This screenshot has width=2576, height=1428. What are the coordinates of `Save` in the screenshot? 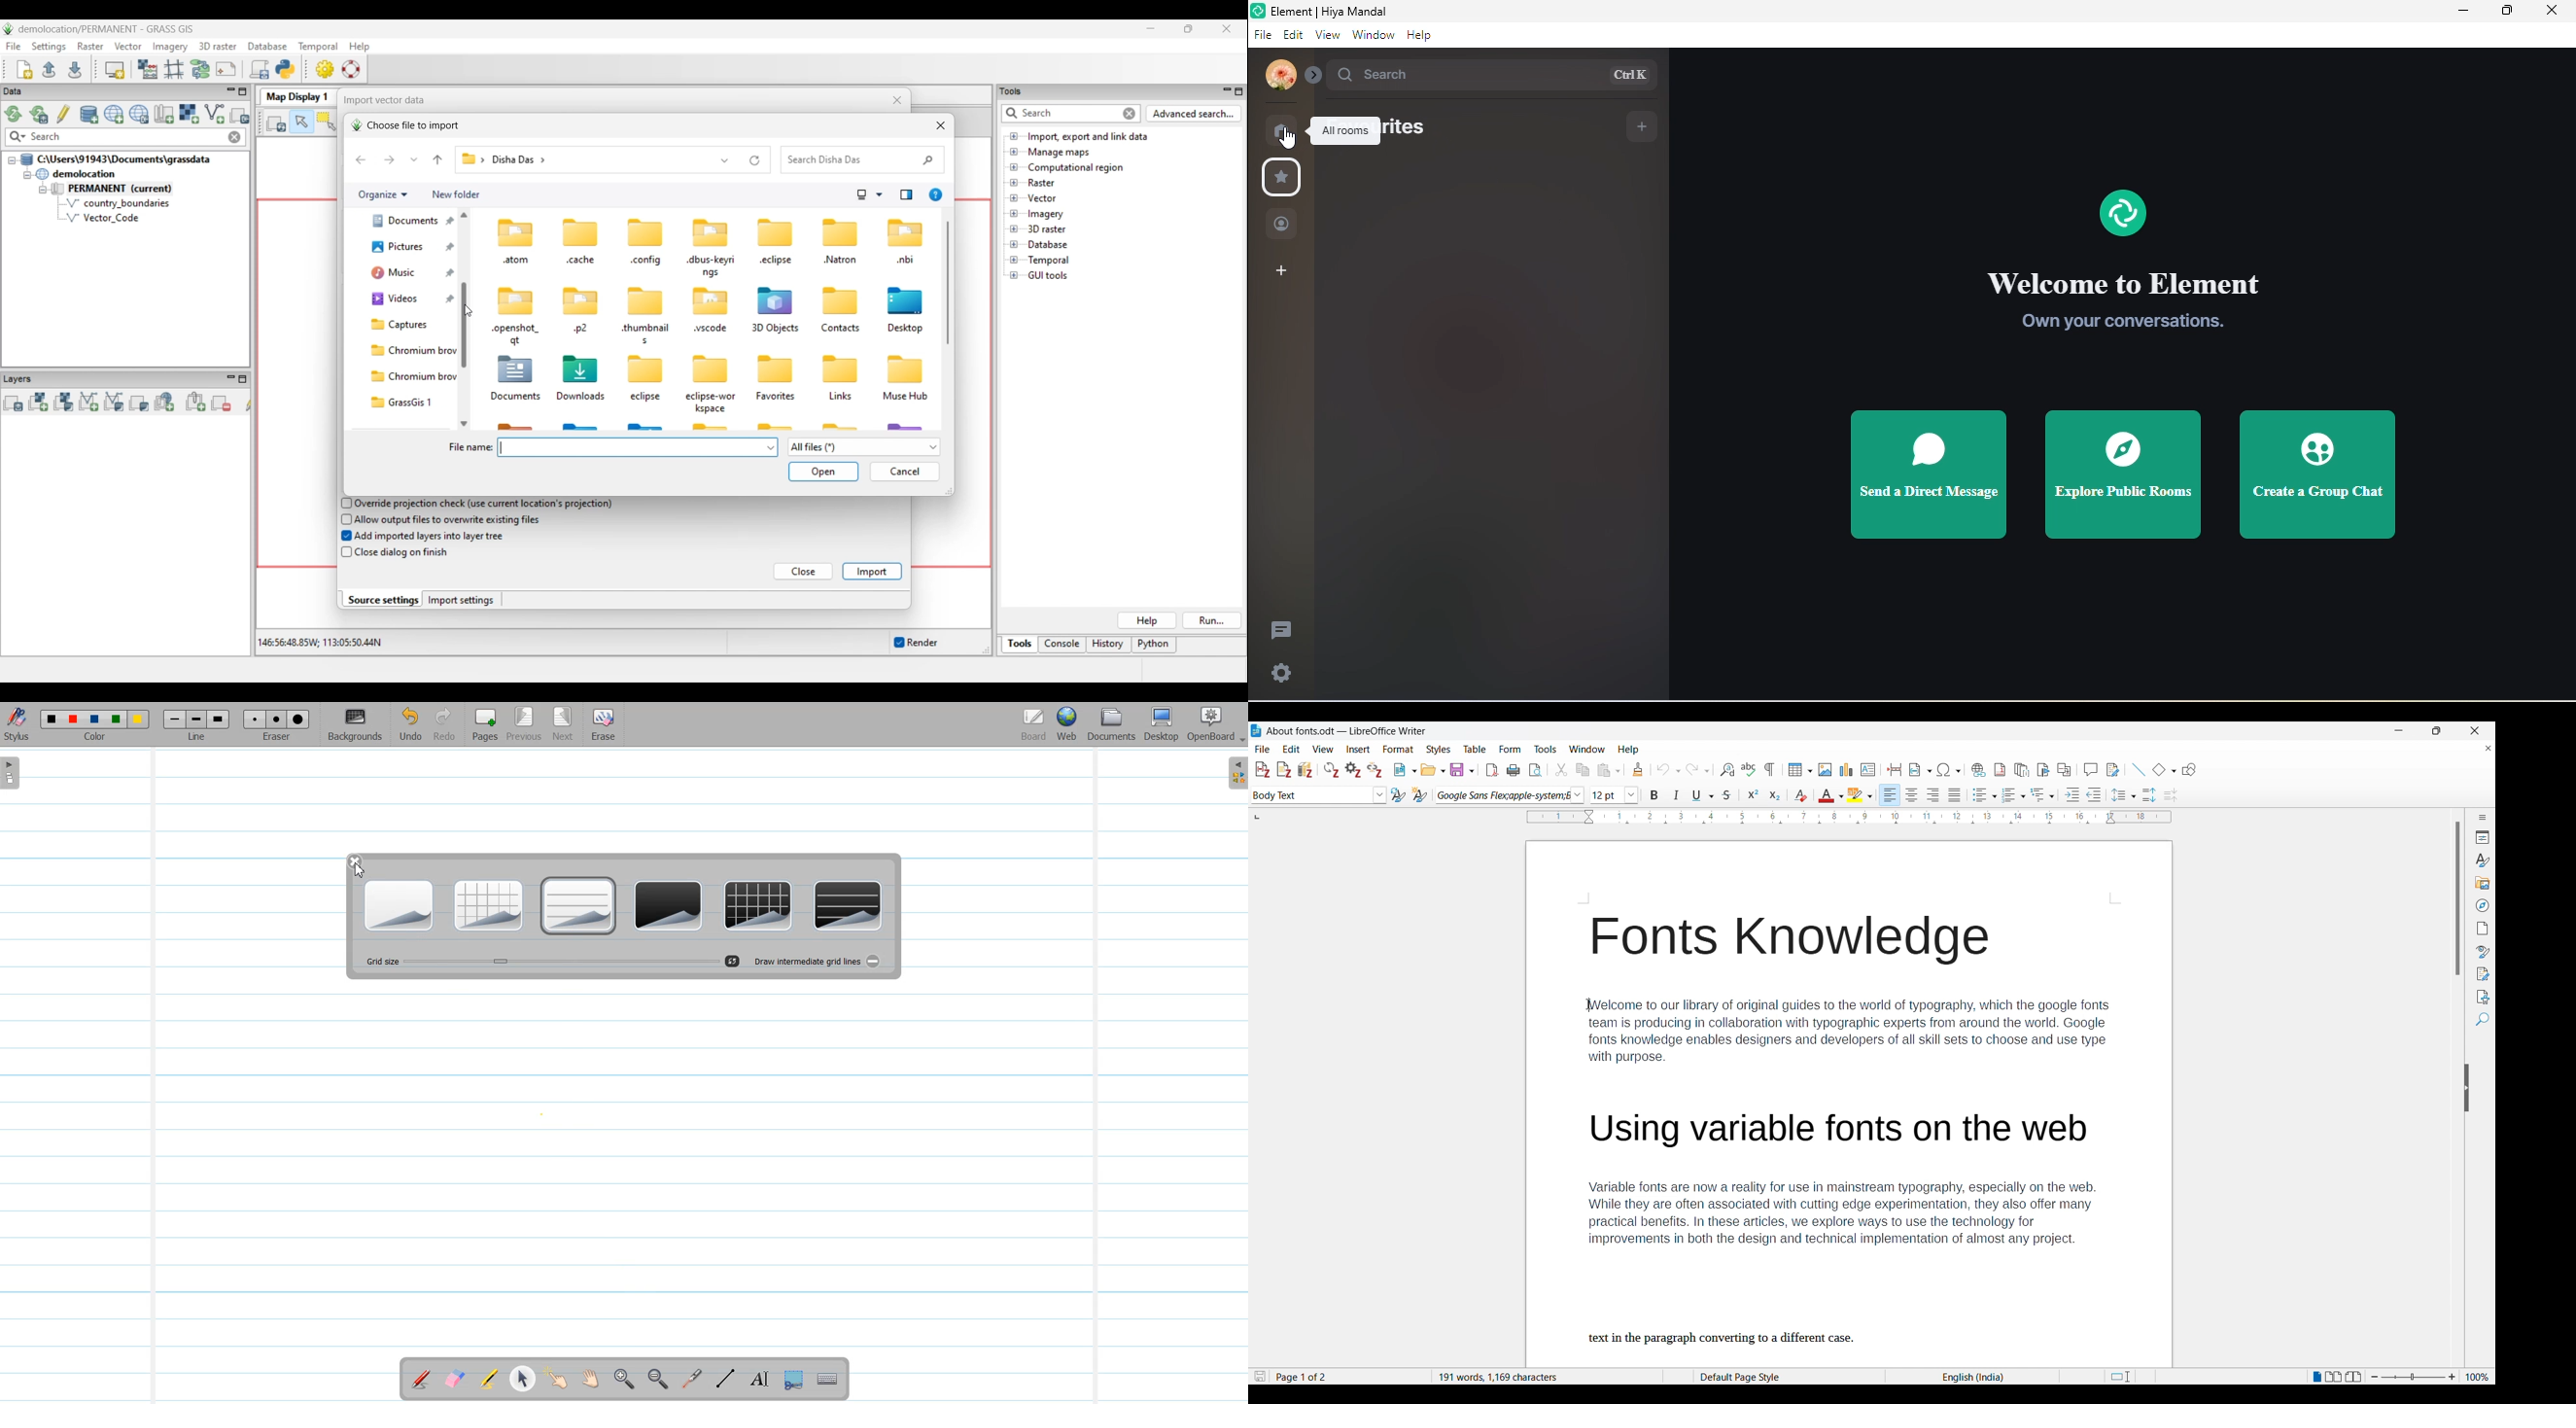 It's located at (1463, 770).